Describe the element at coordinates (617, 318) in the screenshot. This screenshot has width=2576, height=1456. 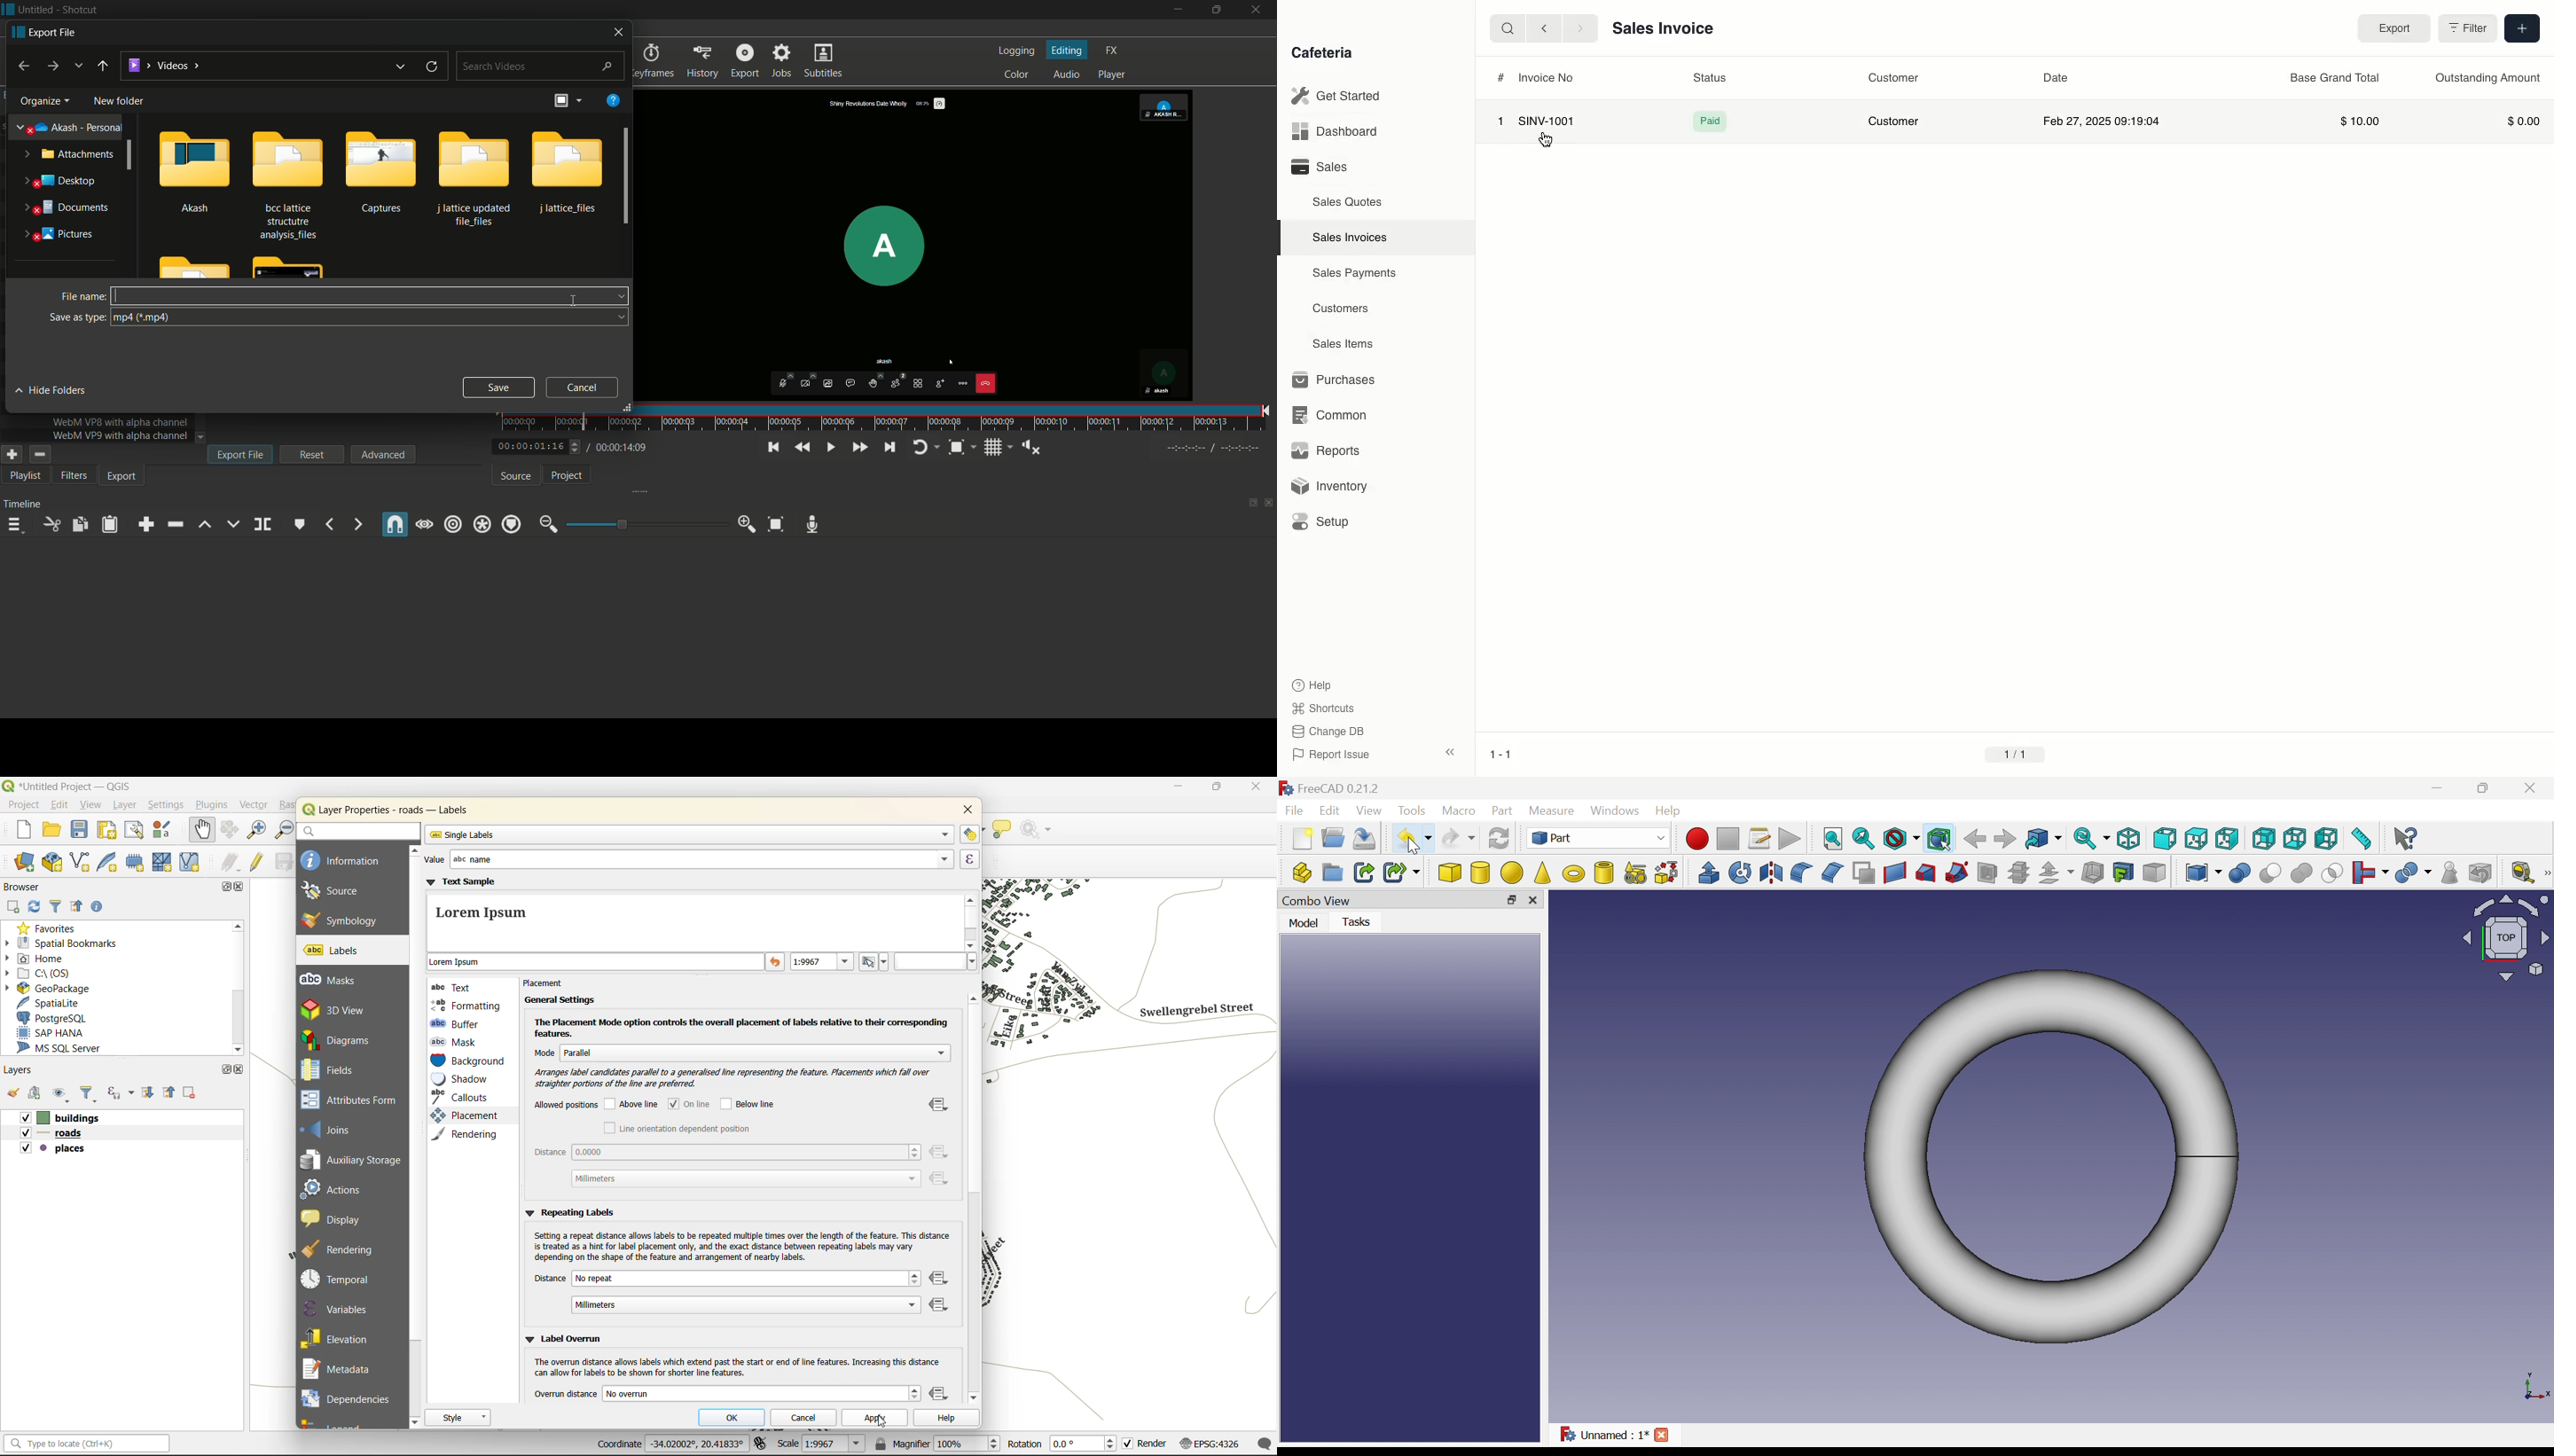
I see `dropdown` at that location.